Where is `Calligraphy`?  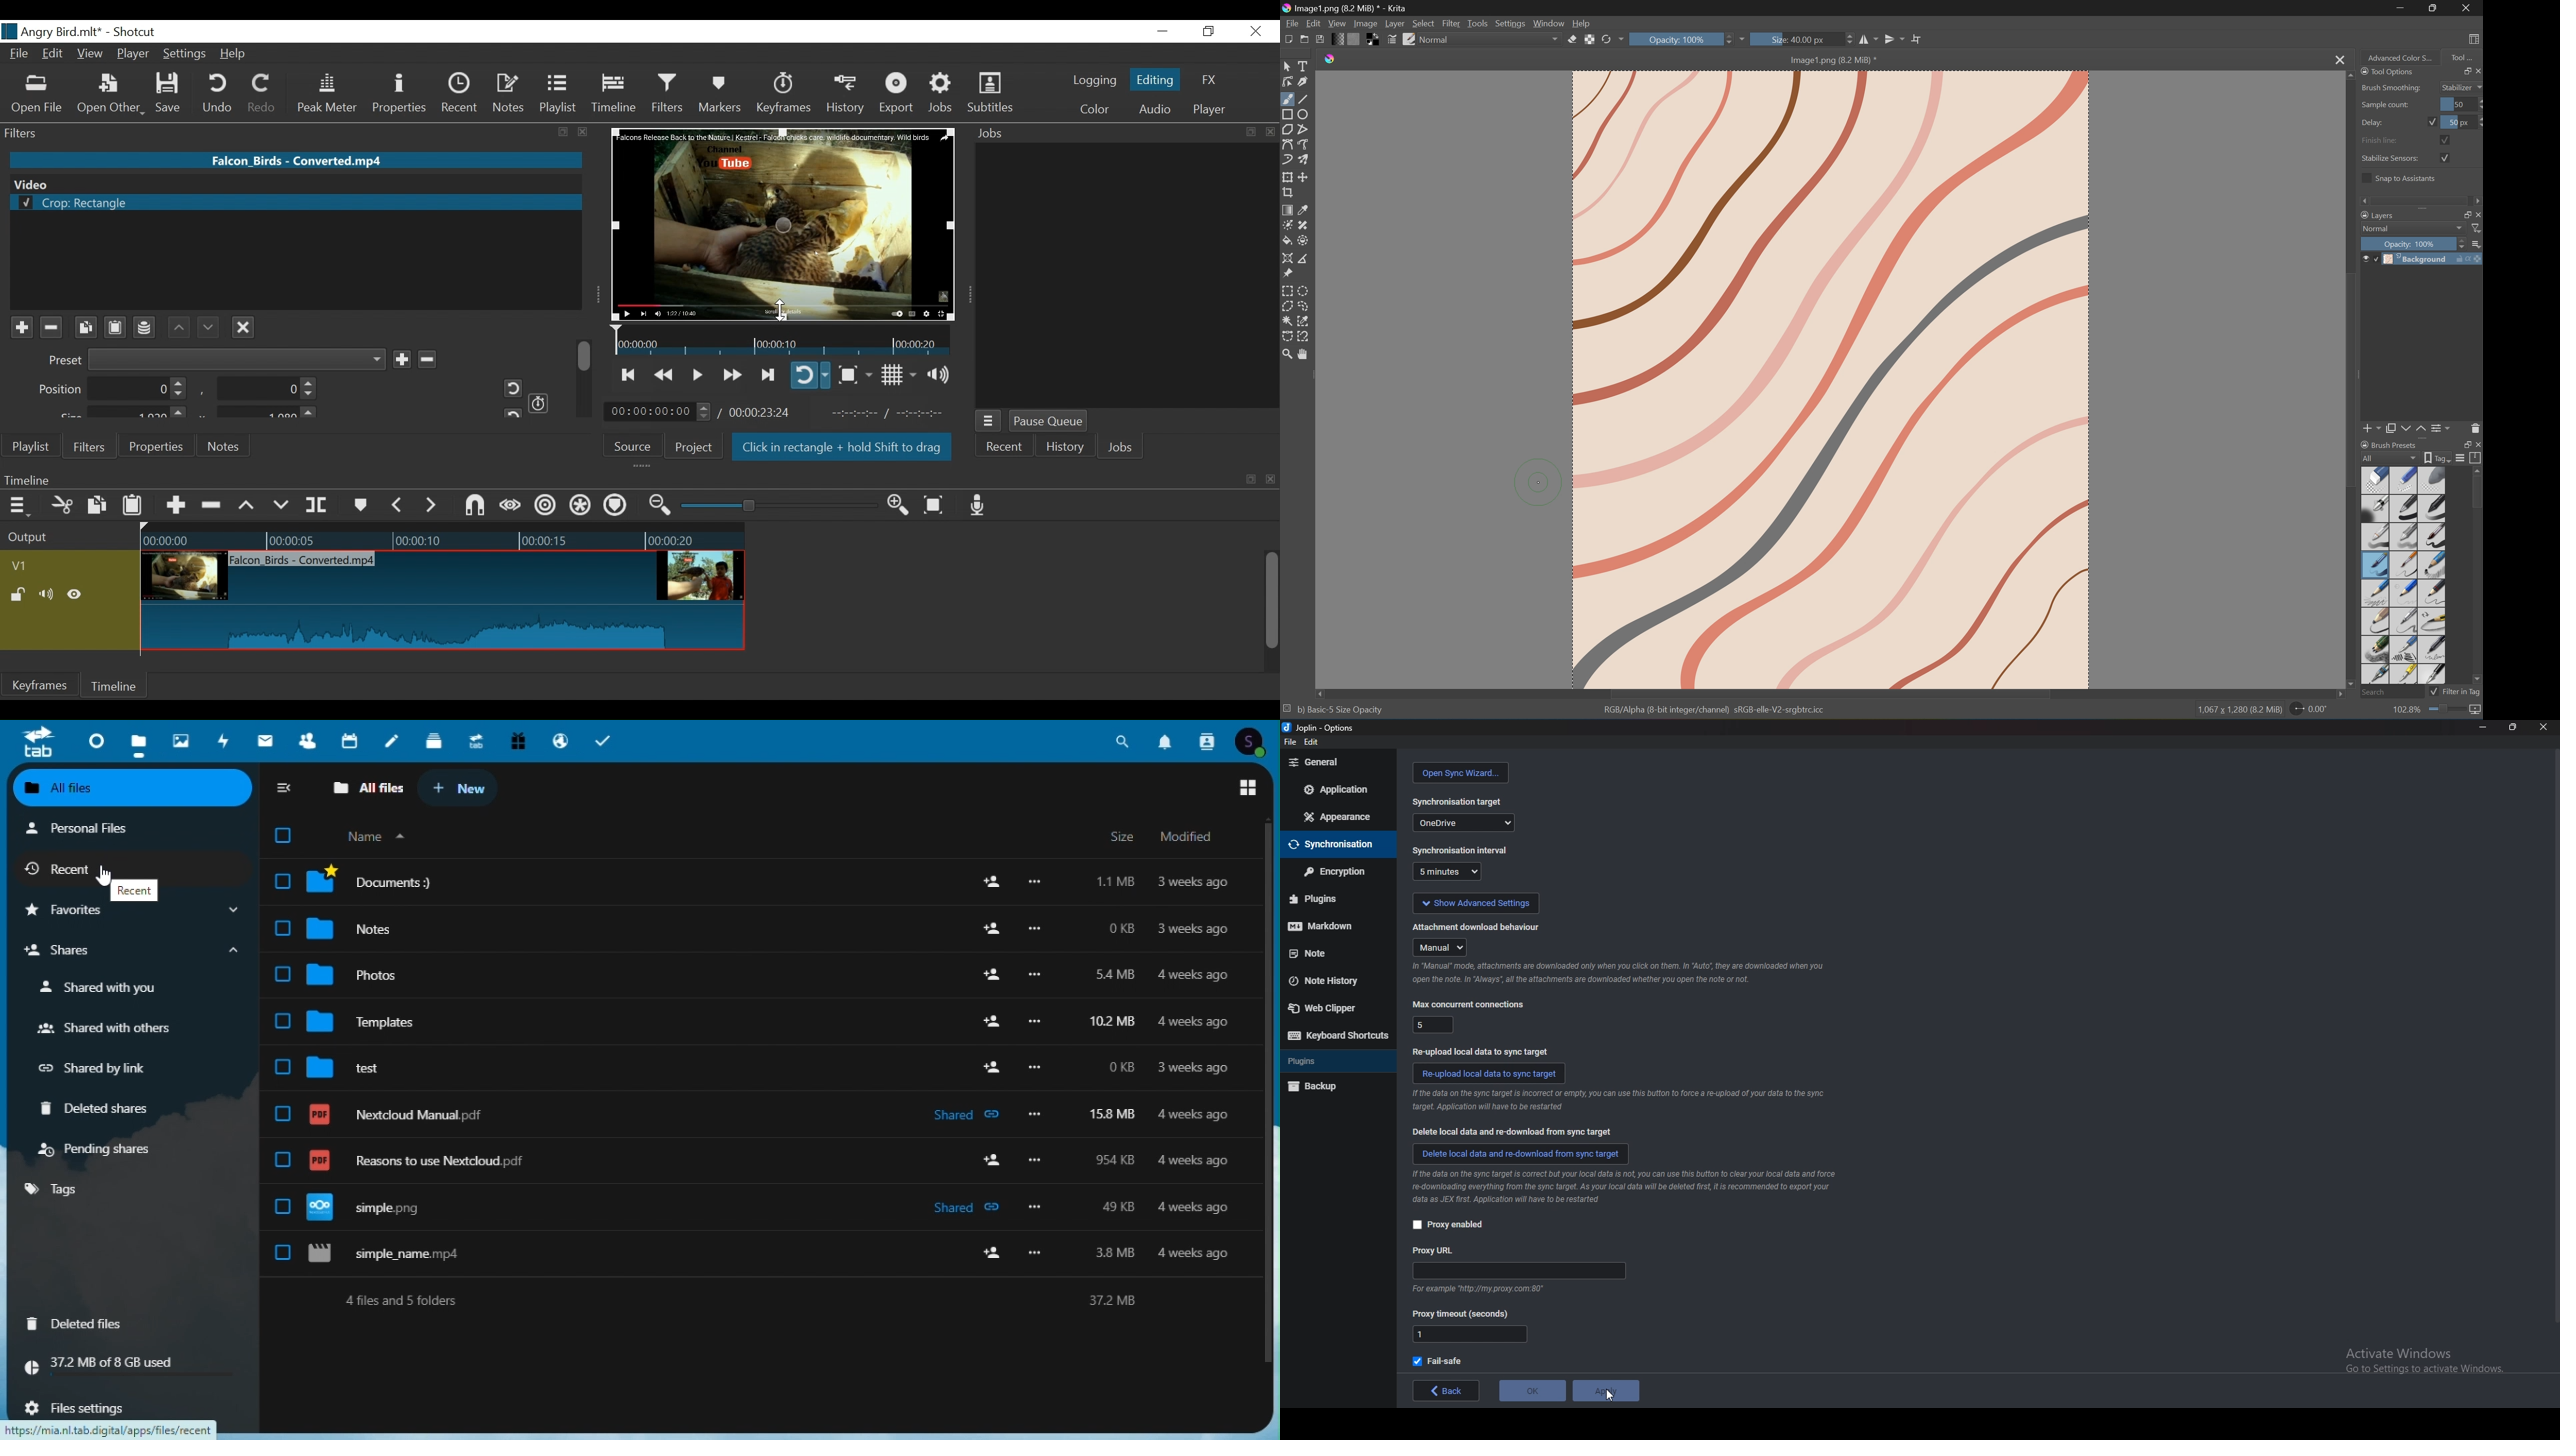 Calligraphy is located at coordinates (1303, 81).